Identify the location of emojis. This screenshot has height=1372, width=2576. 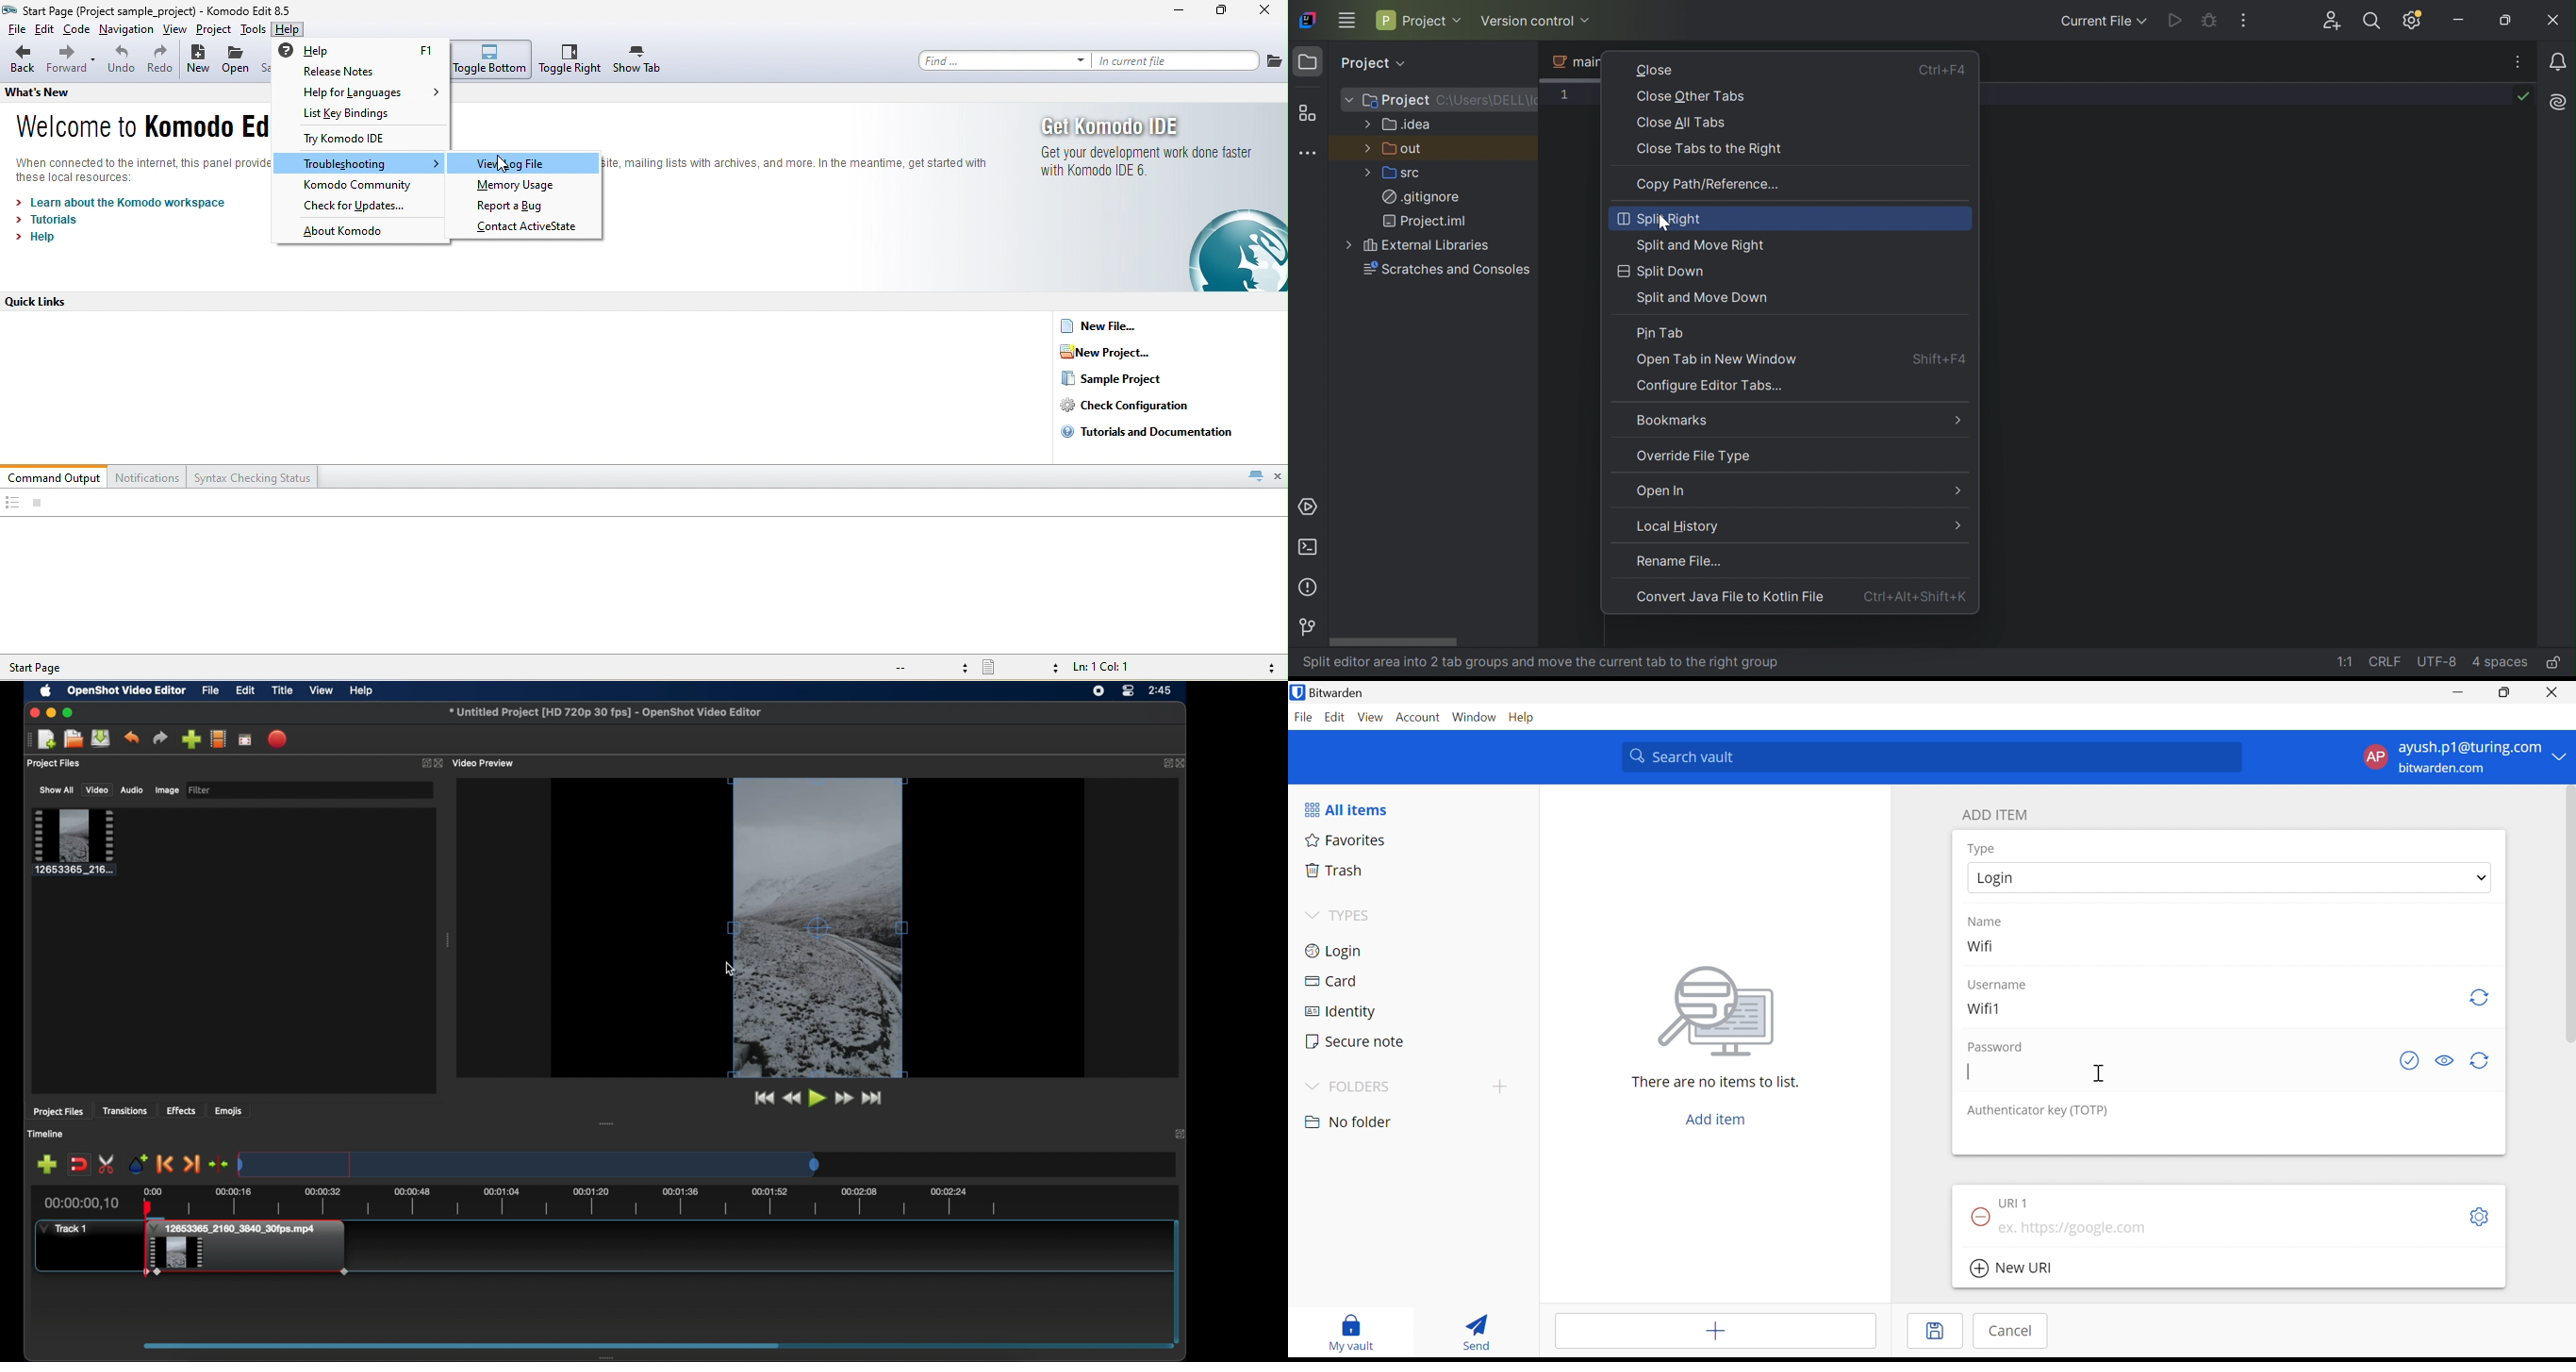
(229, 1110).